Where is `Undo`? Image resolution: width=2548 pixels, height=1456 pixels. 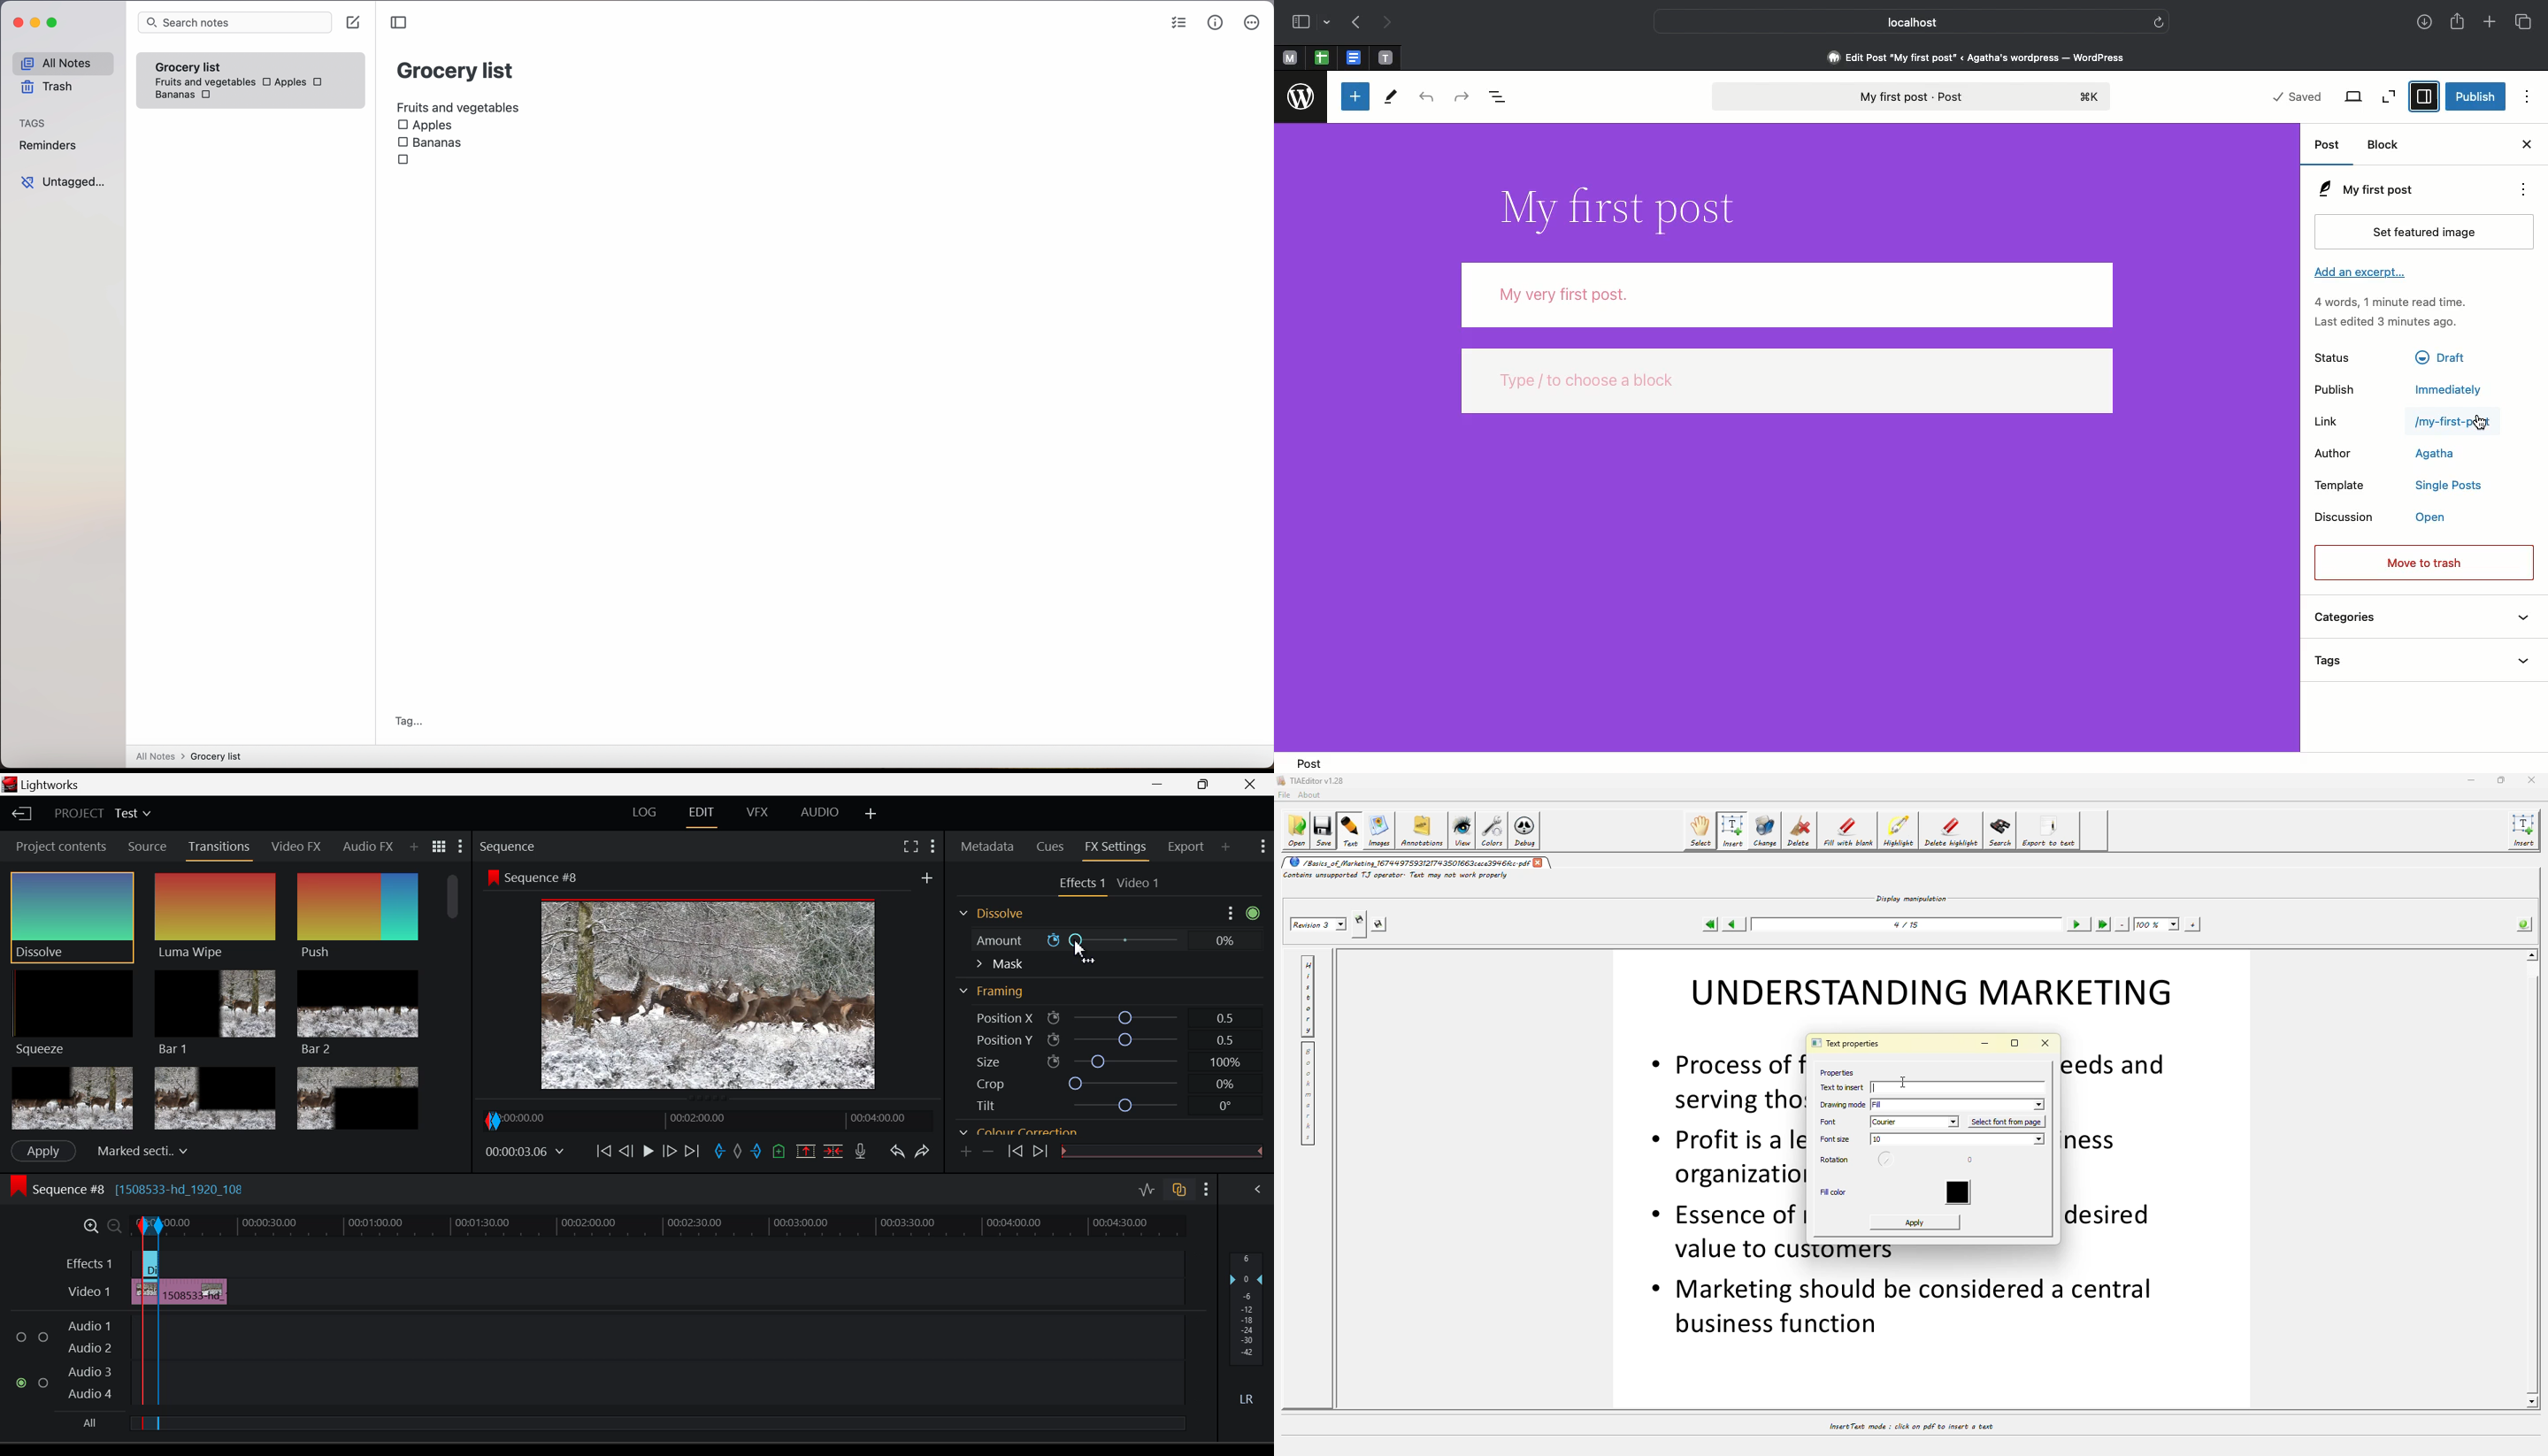
Undo is located at coordinates (898, 1153).